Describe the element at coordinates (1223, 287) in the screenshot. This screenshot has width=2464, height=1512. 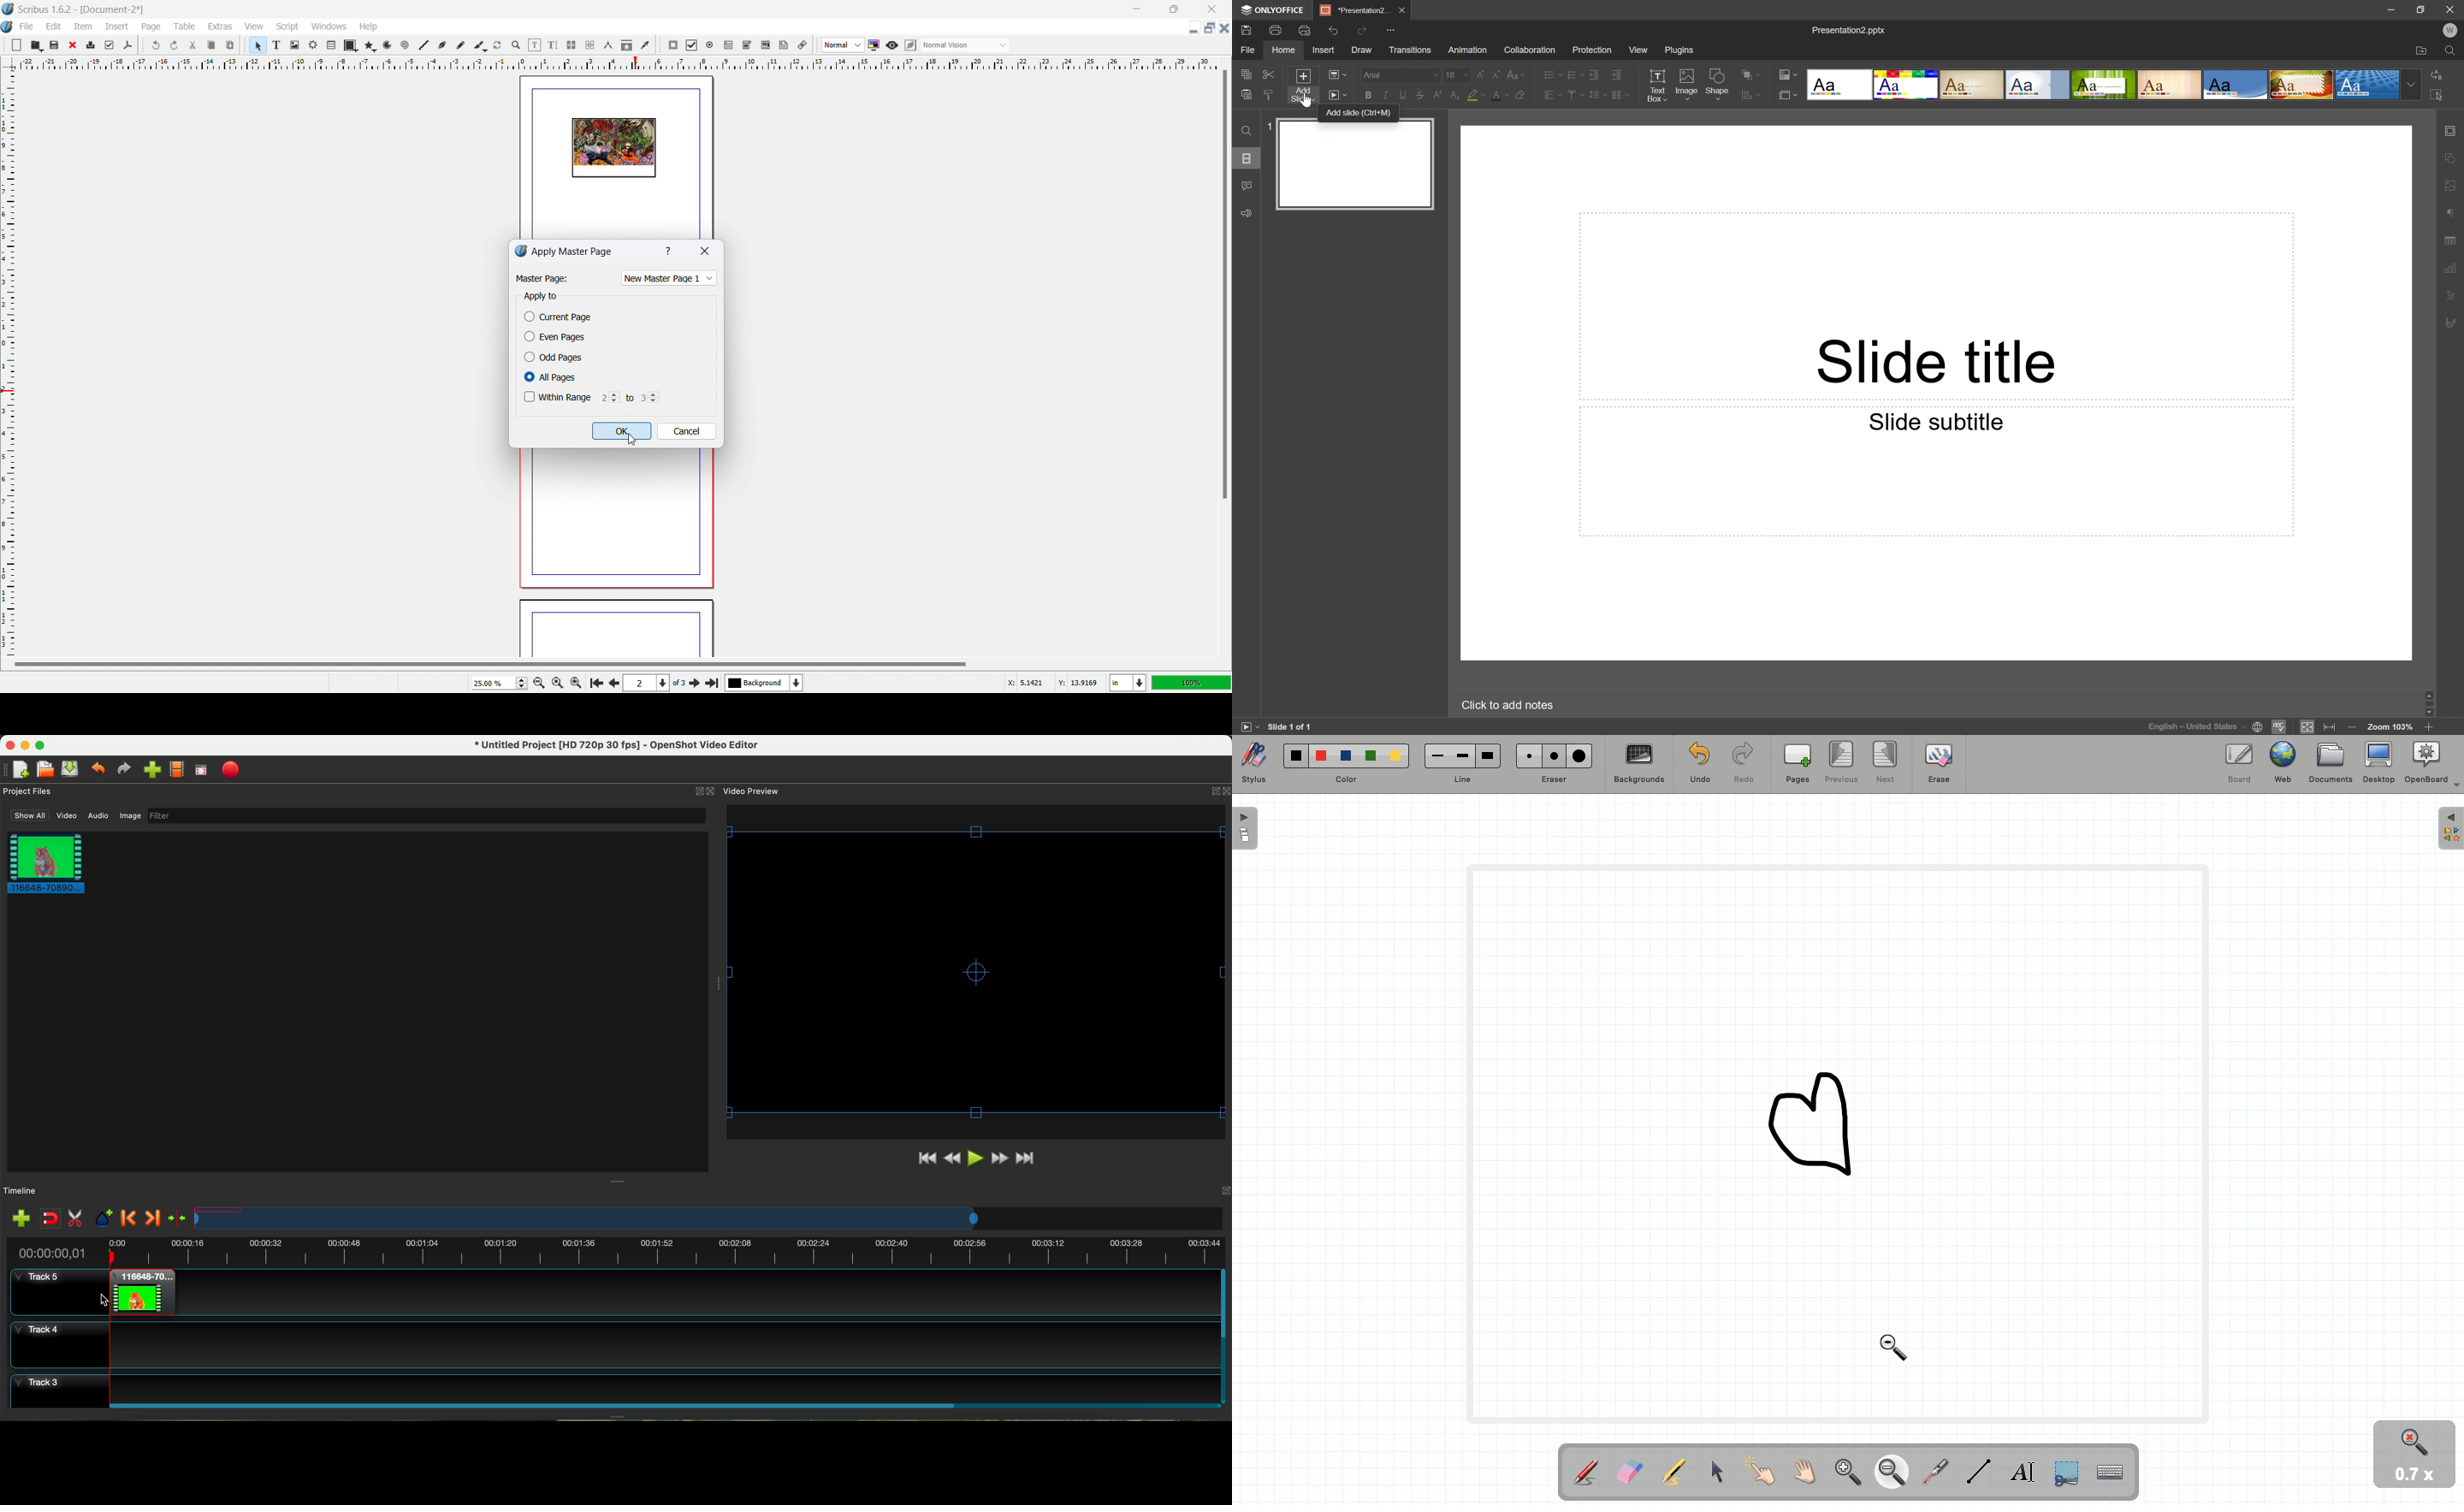
I see `vertical scroll bar` at that location.